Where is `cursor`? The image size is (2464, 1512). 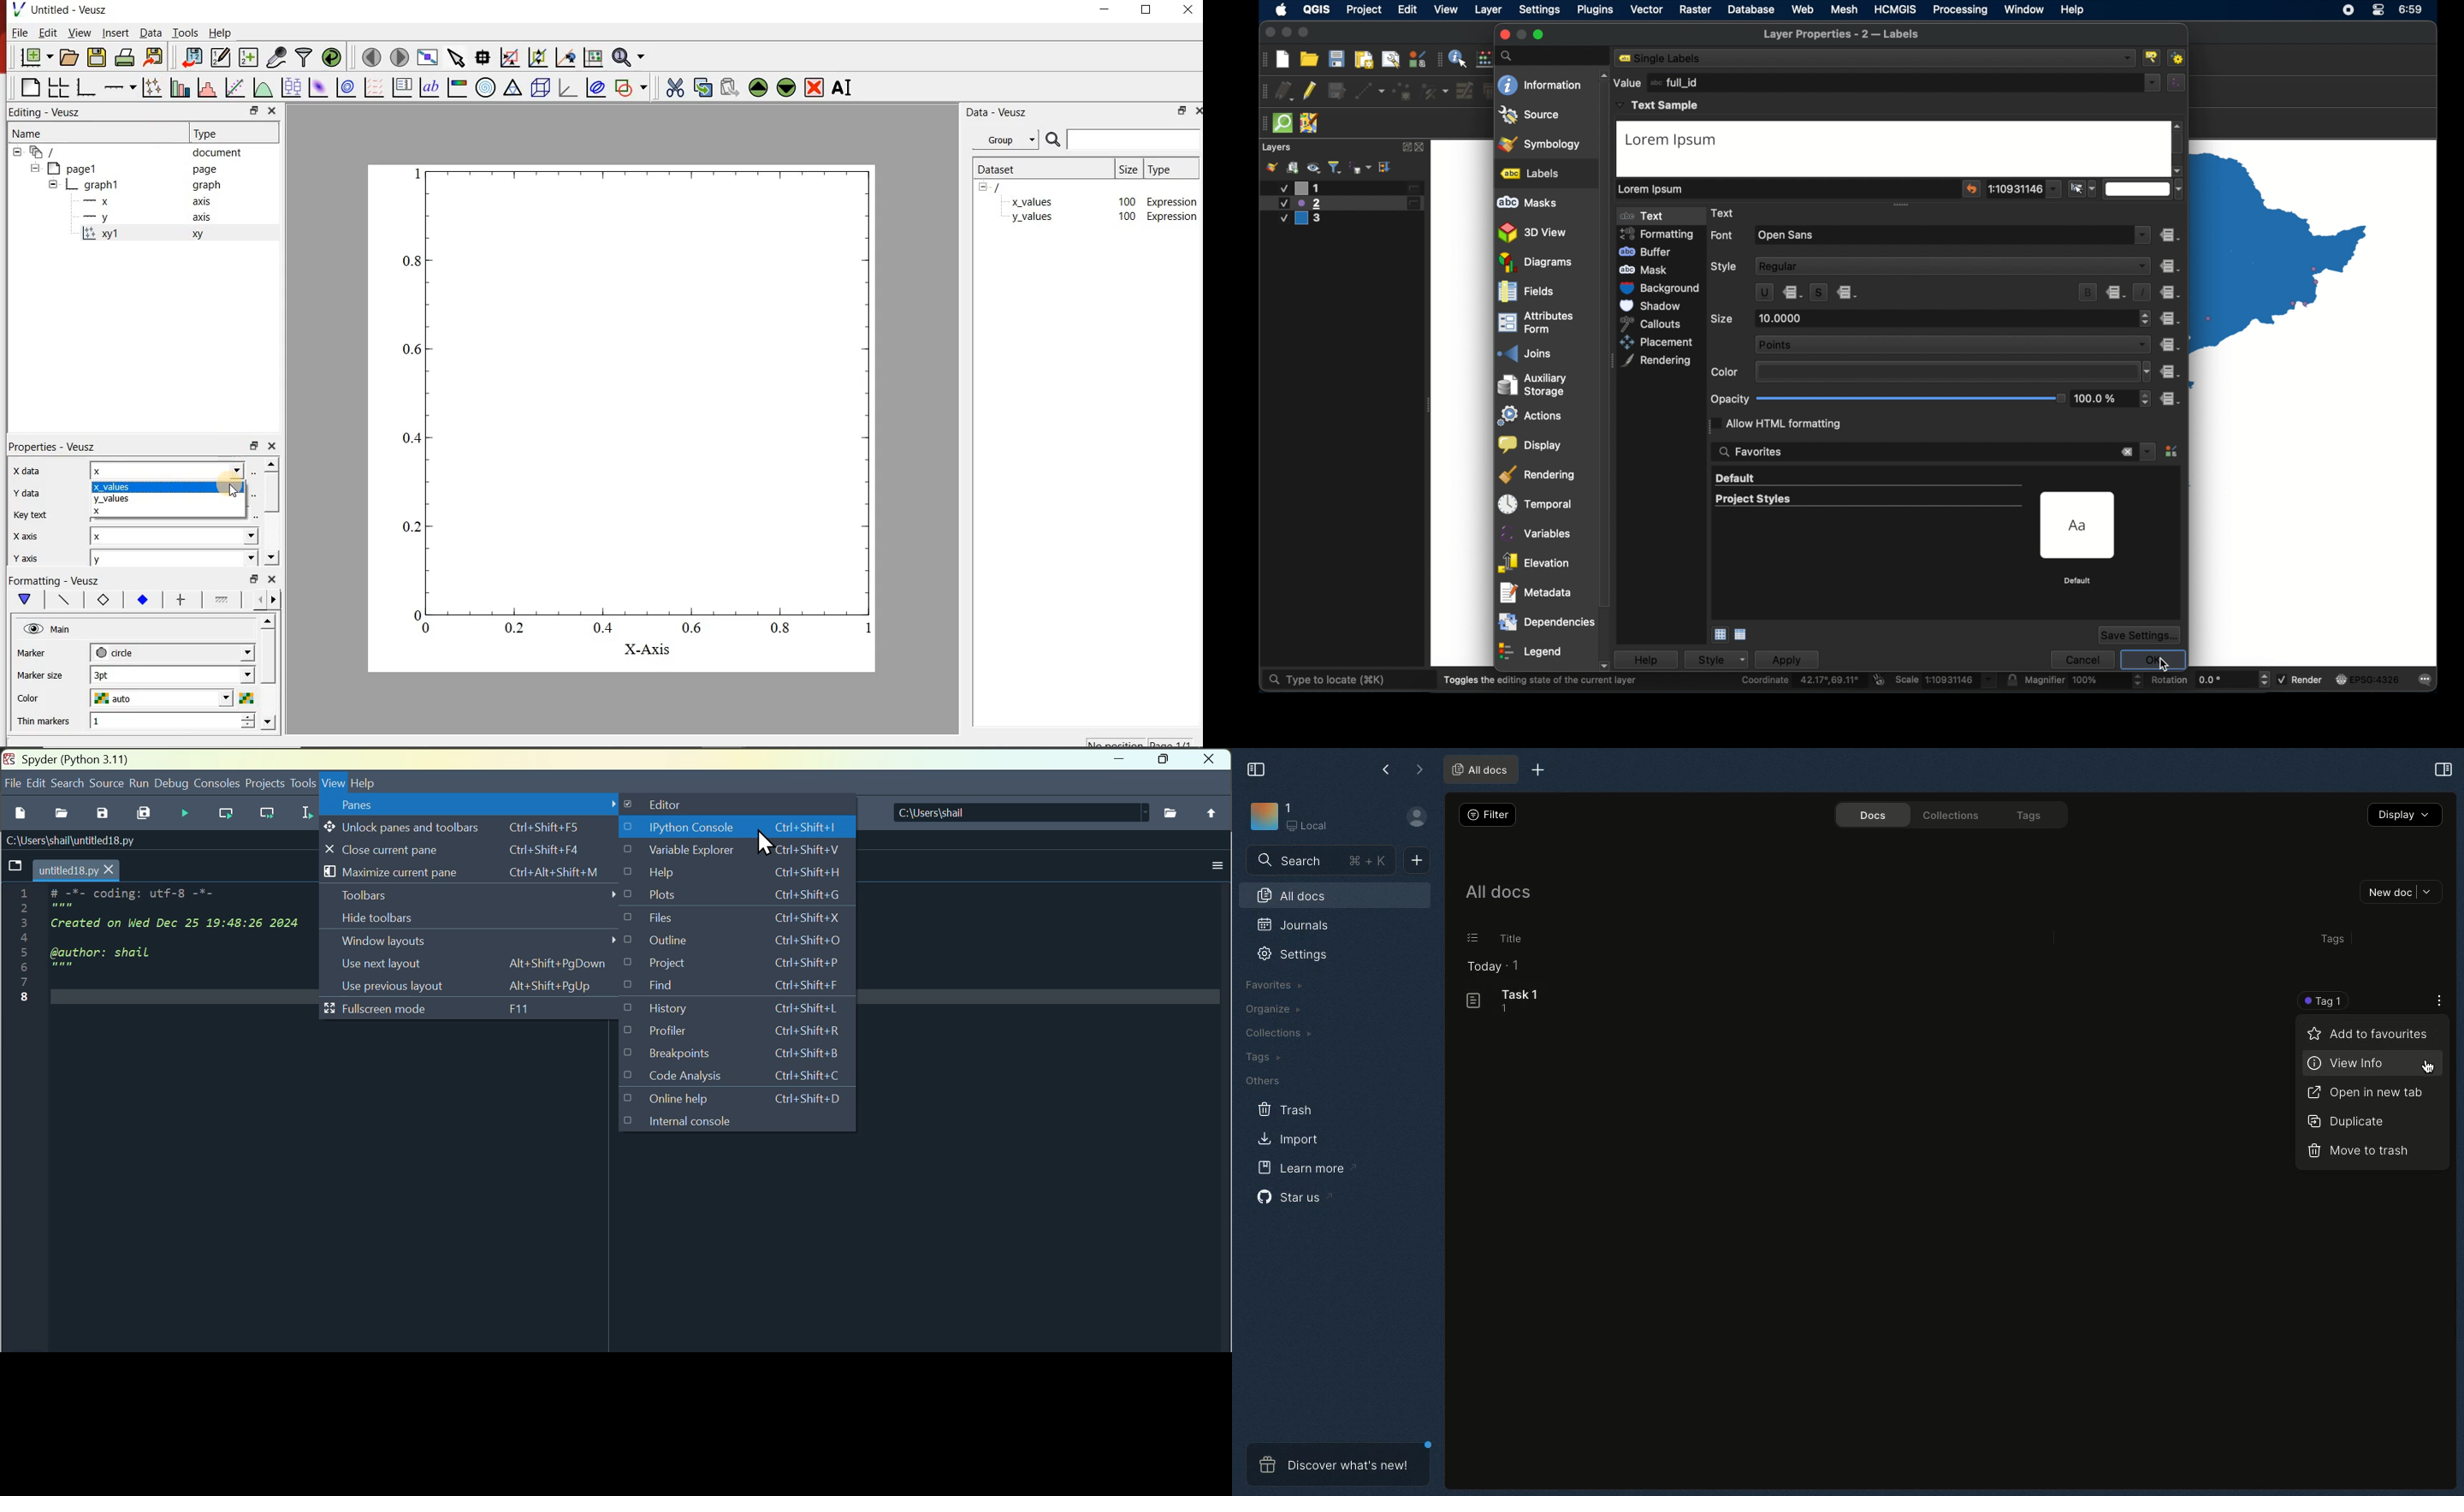
cursor is located at coordinates (236, 490).